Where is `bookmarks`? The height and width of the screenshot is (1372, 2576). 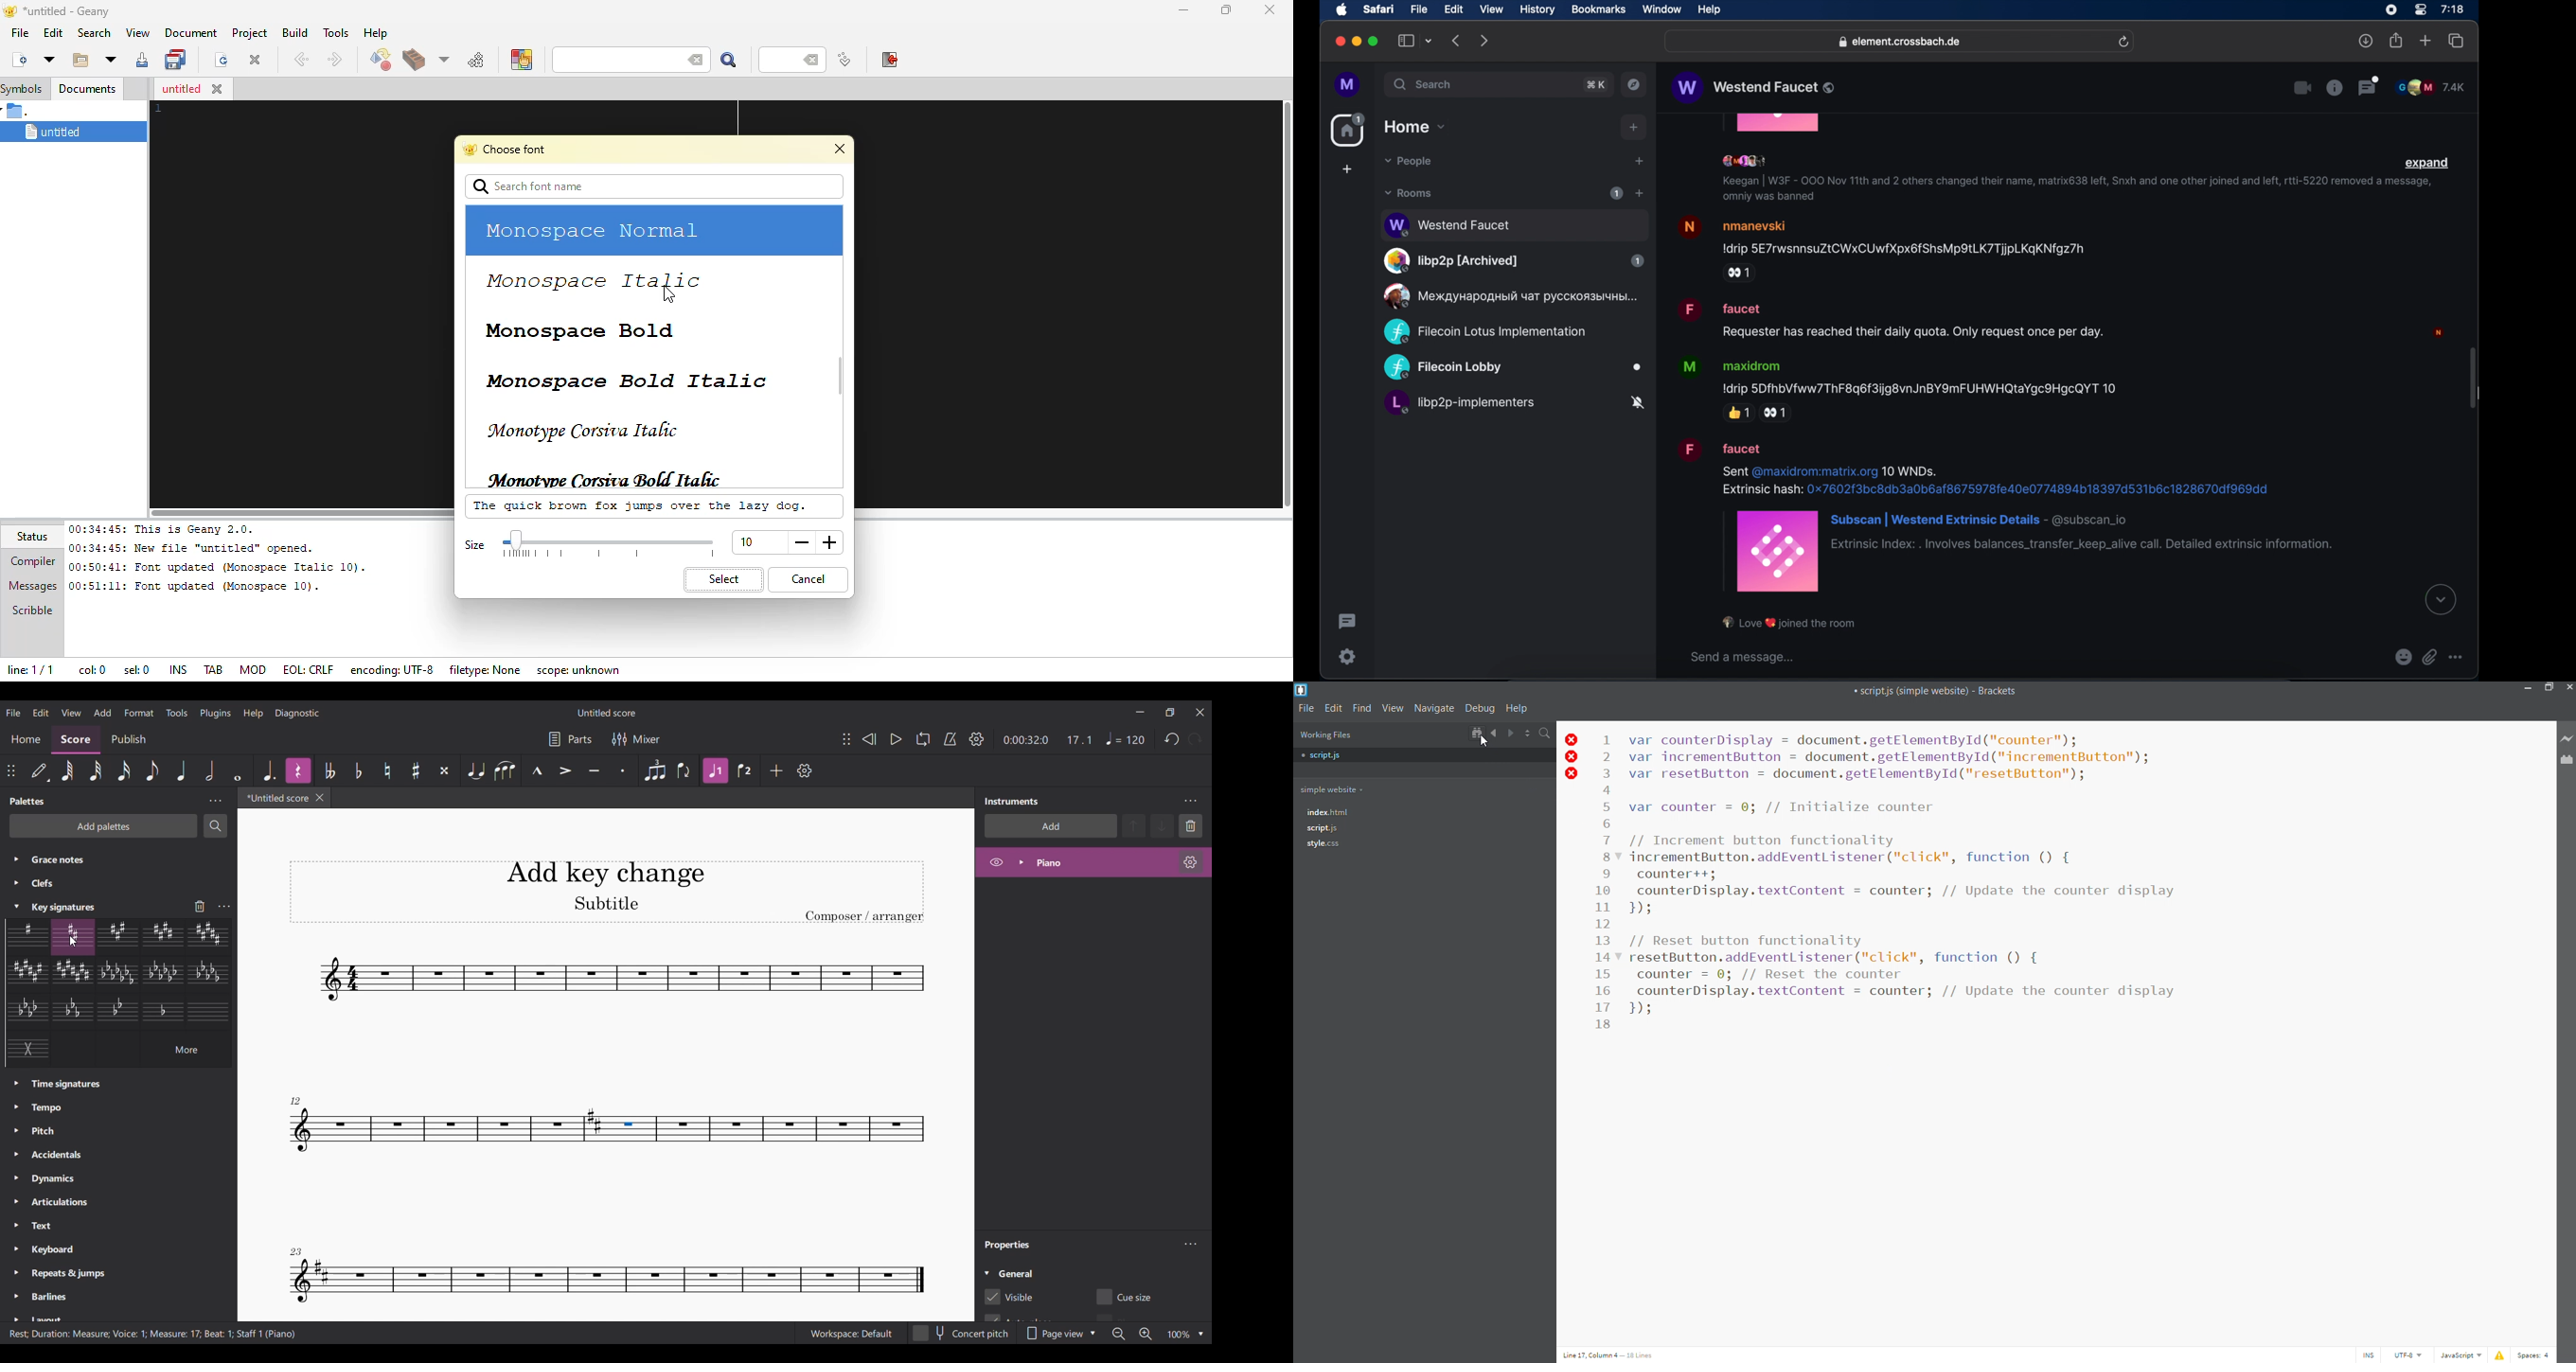
bookmarks is located at coordinates (1598, 9).